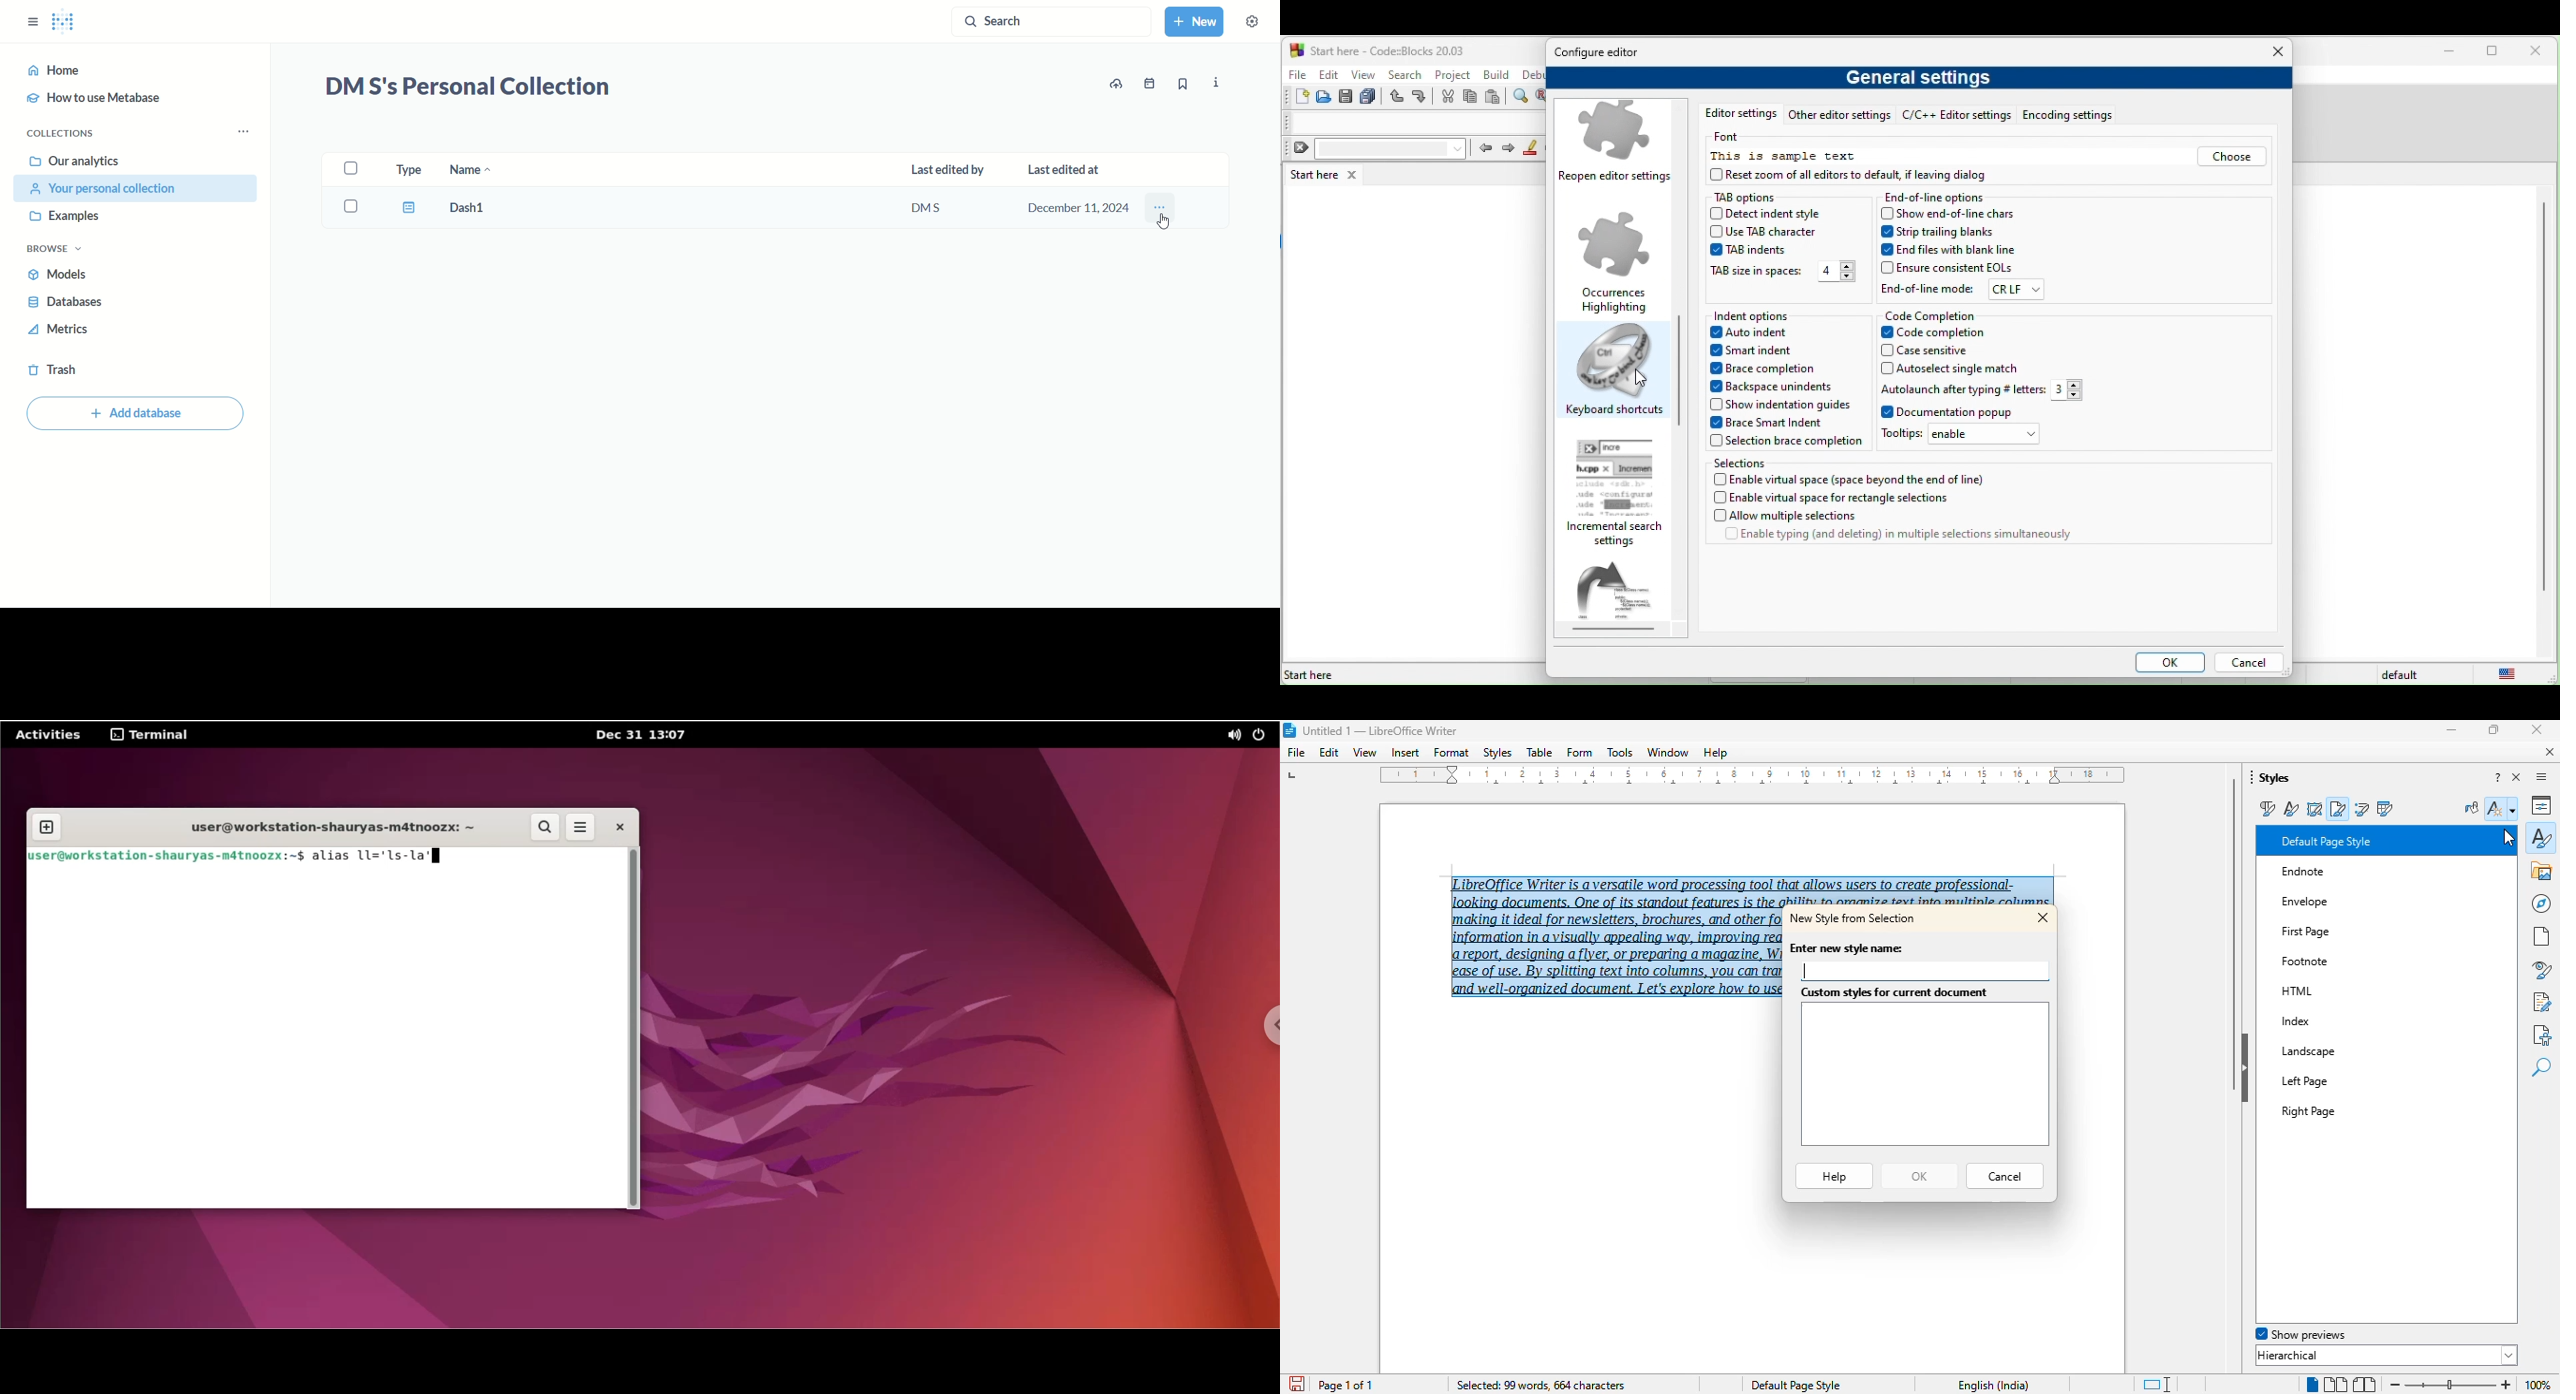 The height and width of the screenshot is (1400, 2576). I want to click on end of line options, so click(1940, 198).